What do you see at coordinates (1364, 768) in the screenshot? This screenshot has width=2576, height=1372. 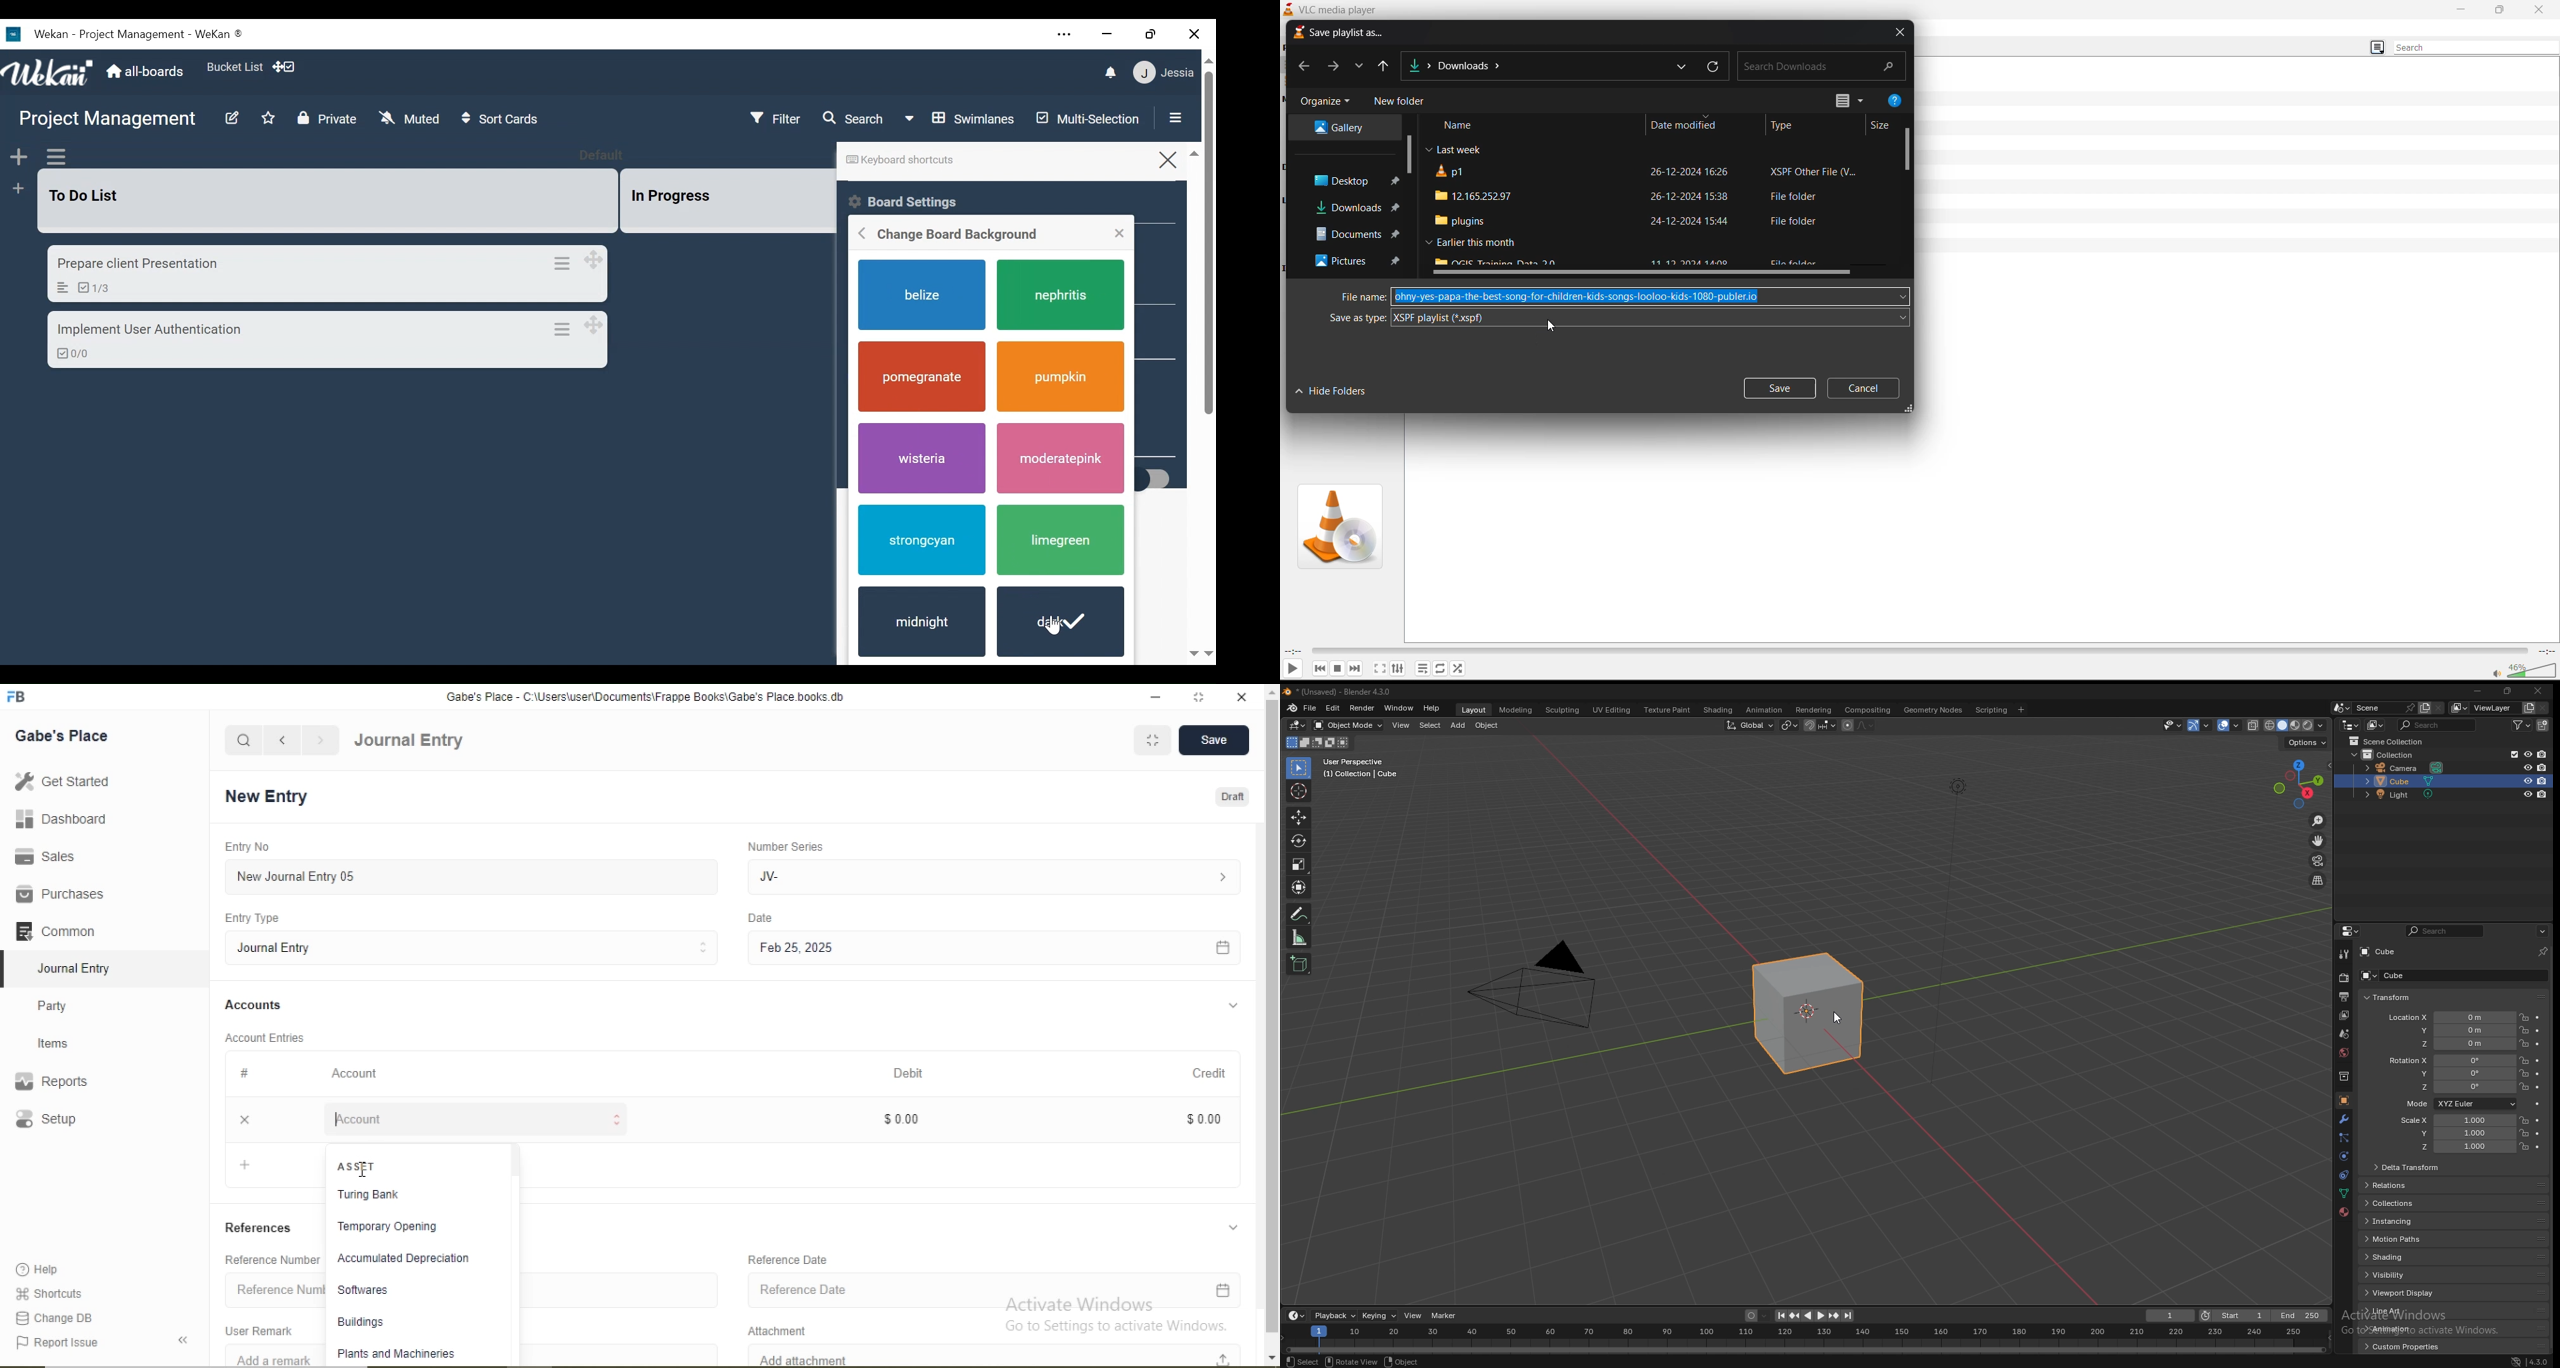 I see `user perspective` at bounding box center [1364, 768].